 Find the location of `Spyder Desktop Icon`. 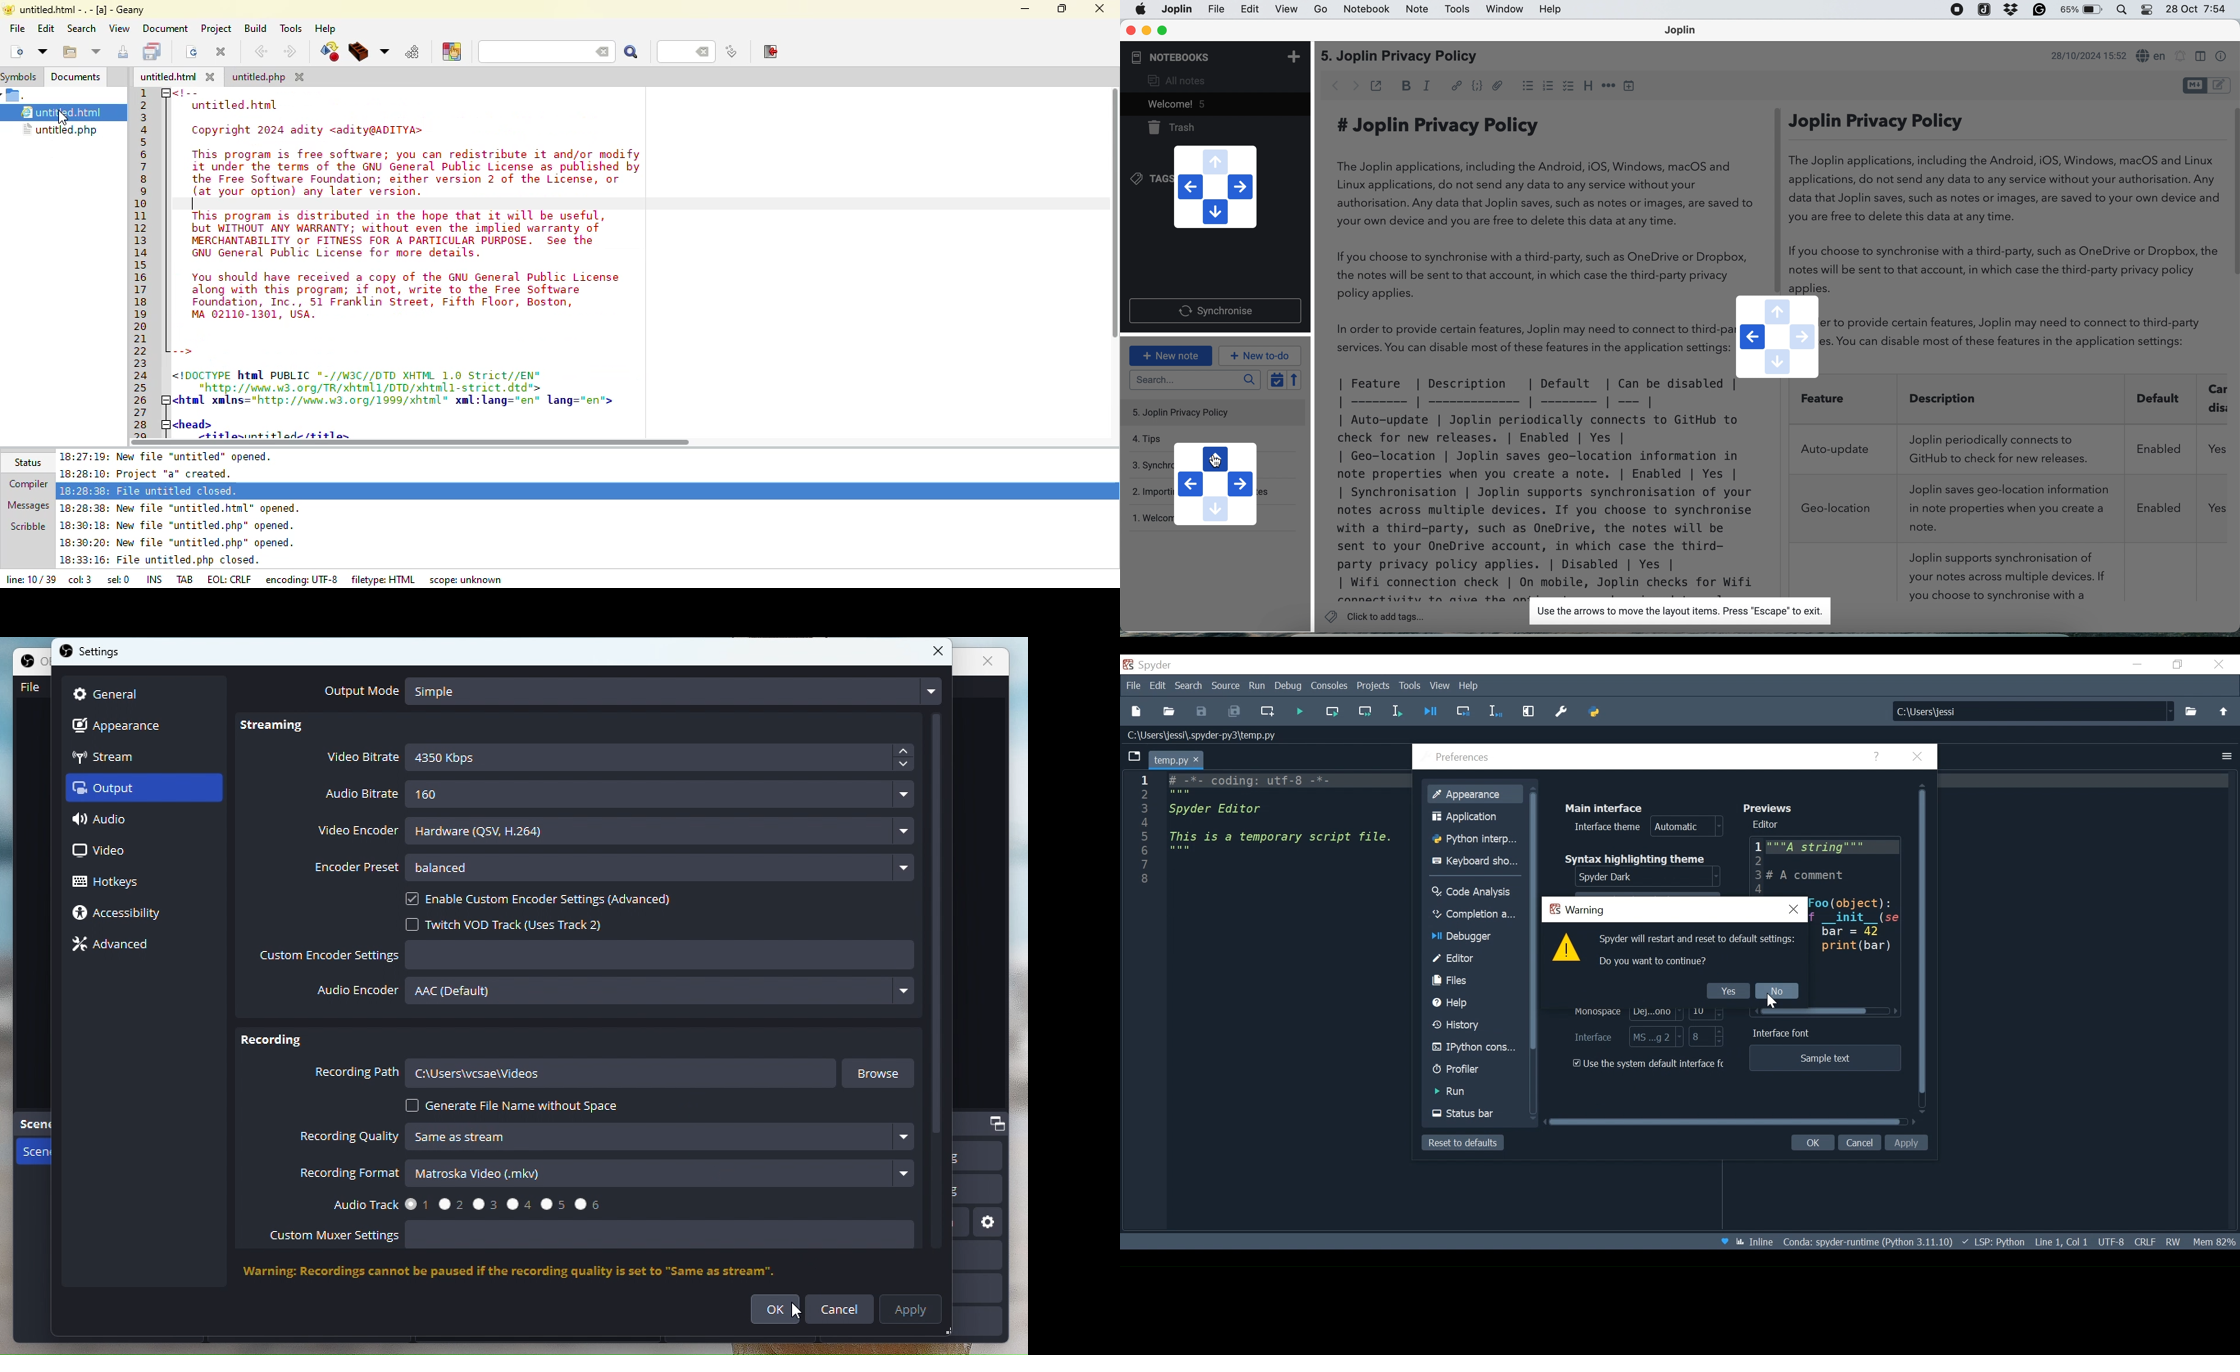

Spyder Desktop Icon is located at coordinates (1147, 666).